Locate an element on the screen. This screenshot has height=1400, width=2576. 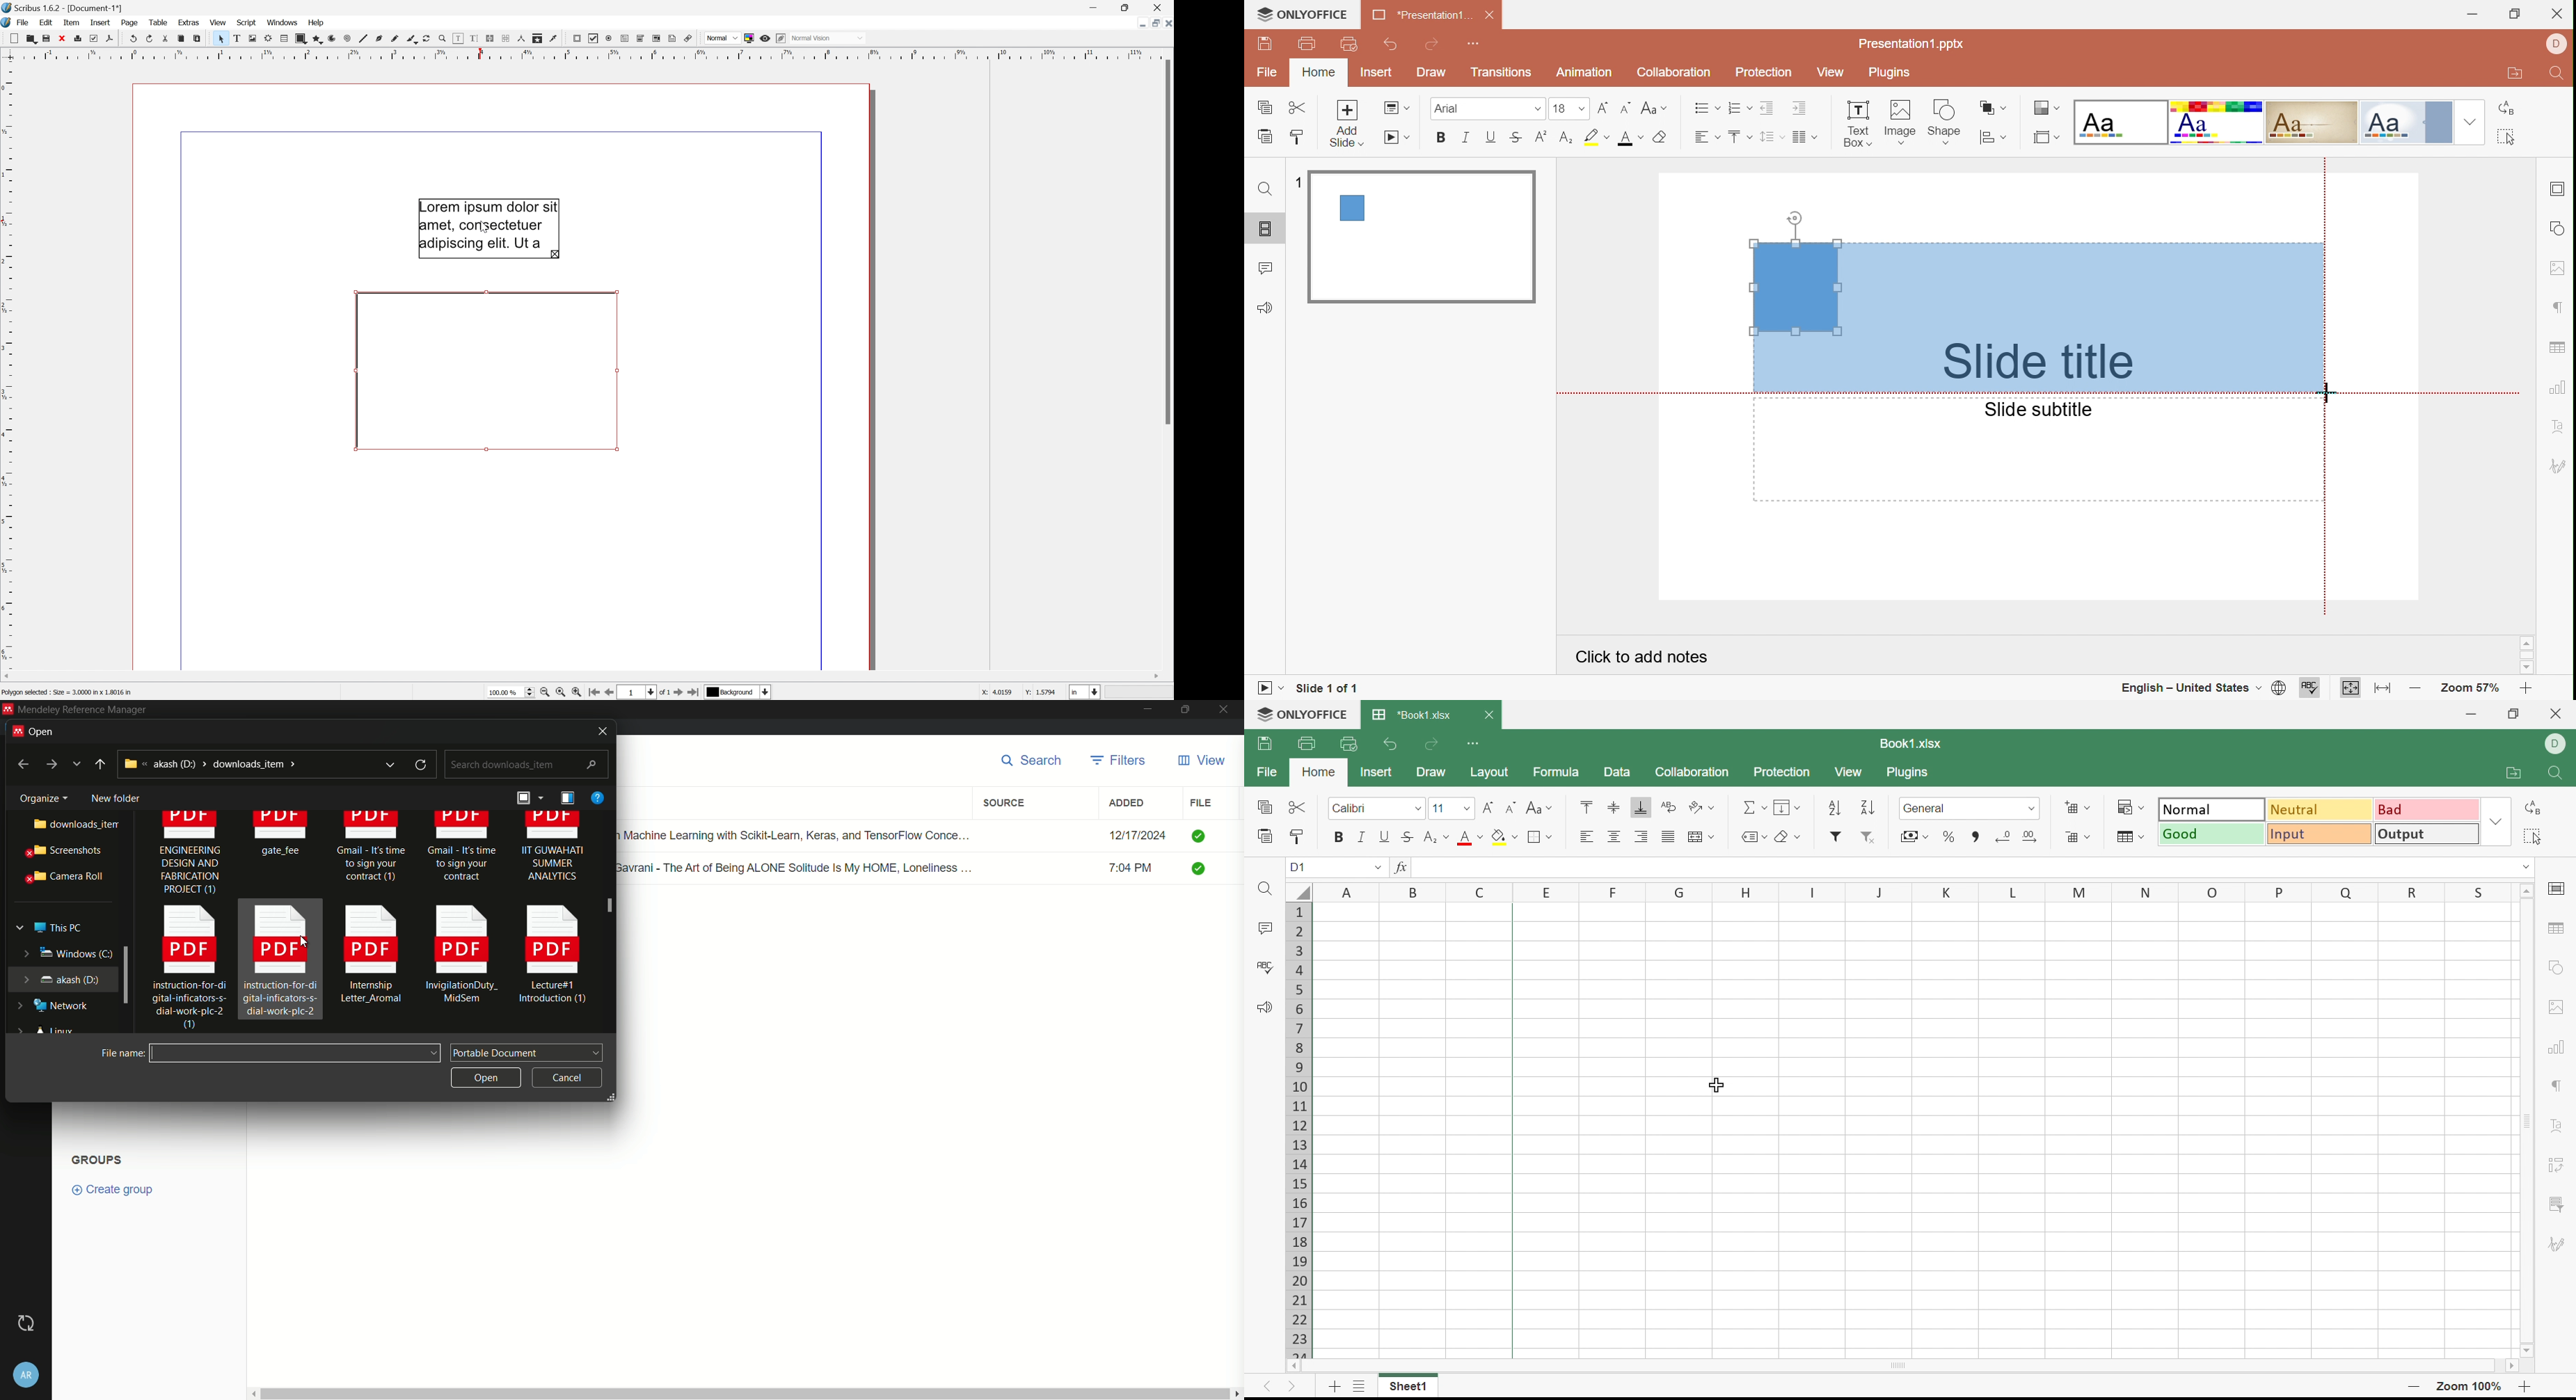
Slide settings is located at coordinates (2558, 187).